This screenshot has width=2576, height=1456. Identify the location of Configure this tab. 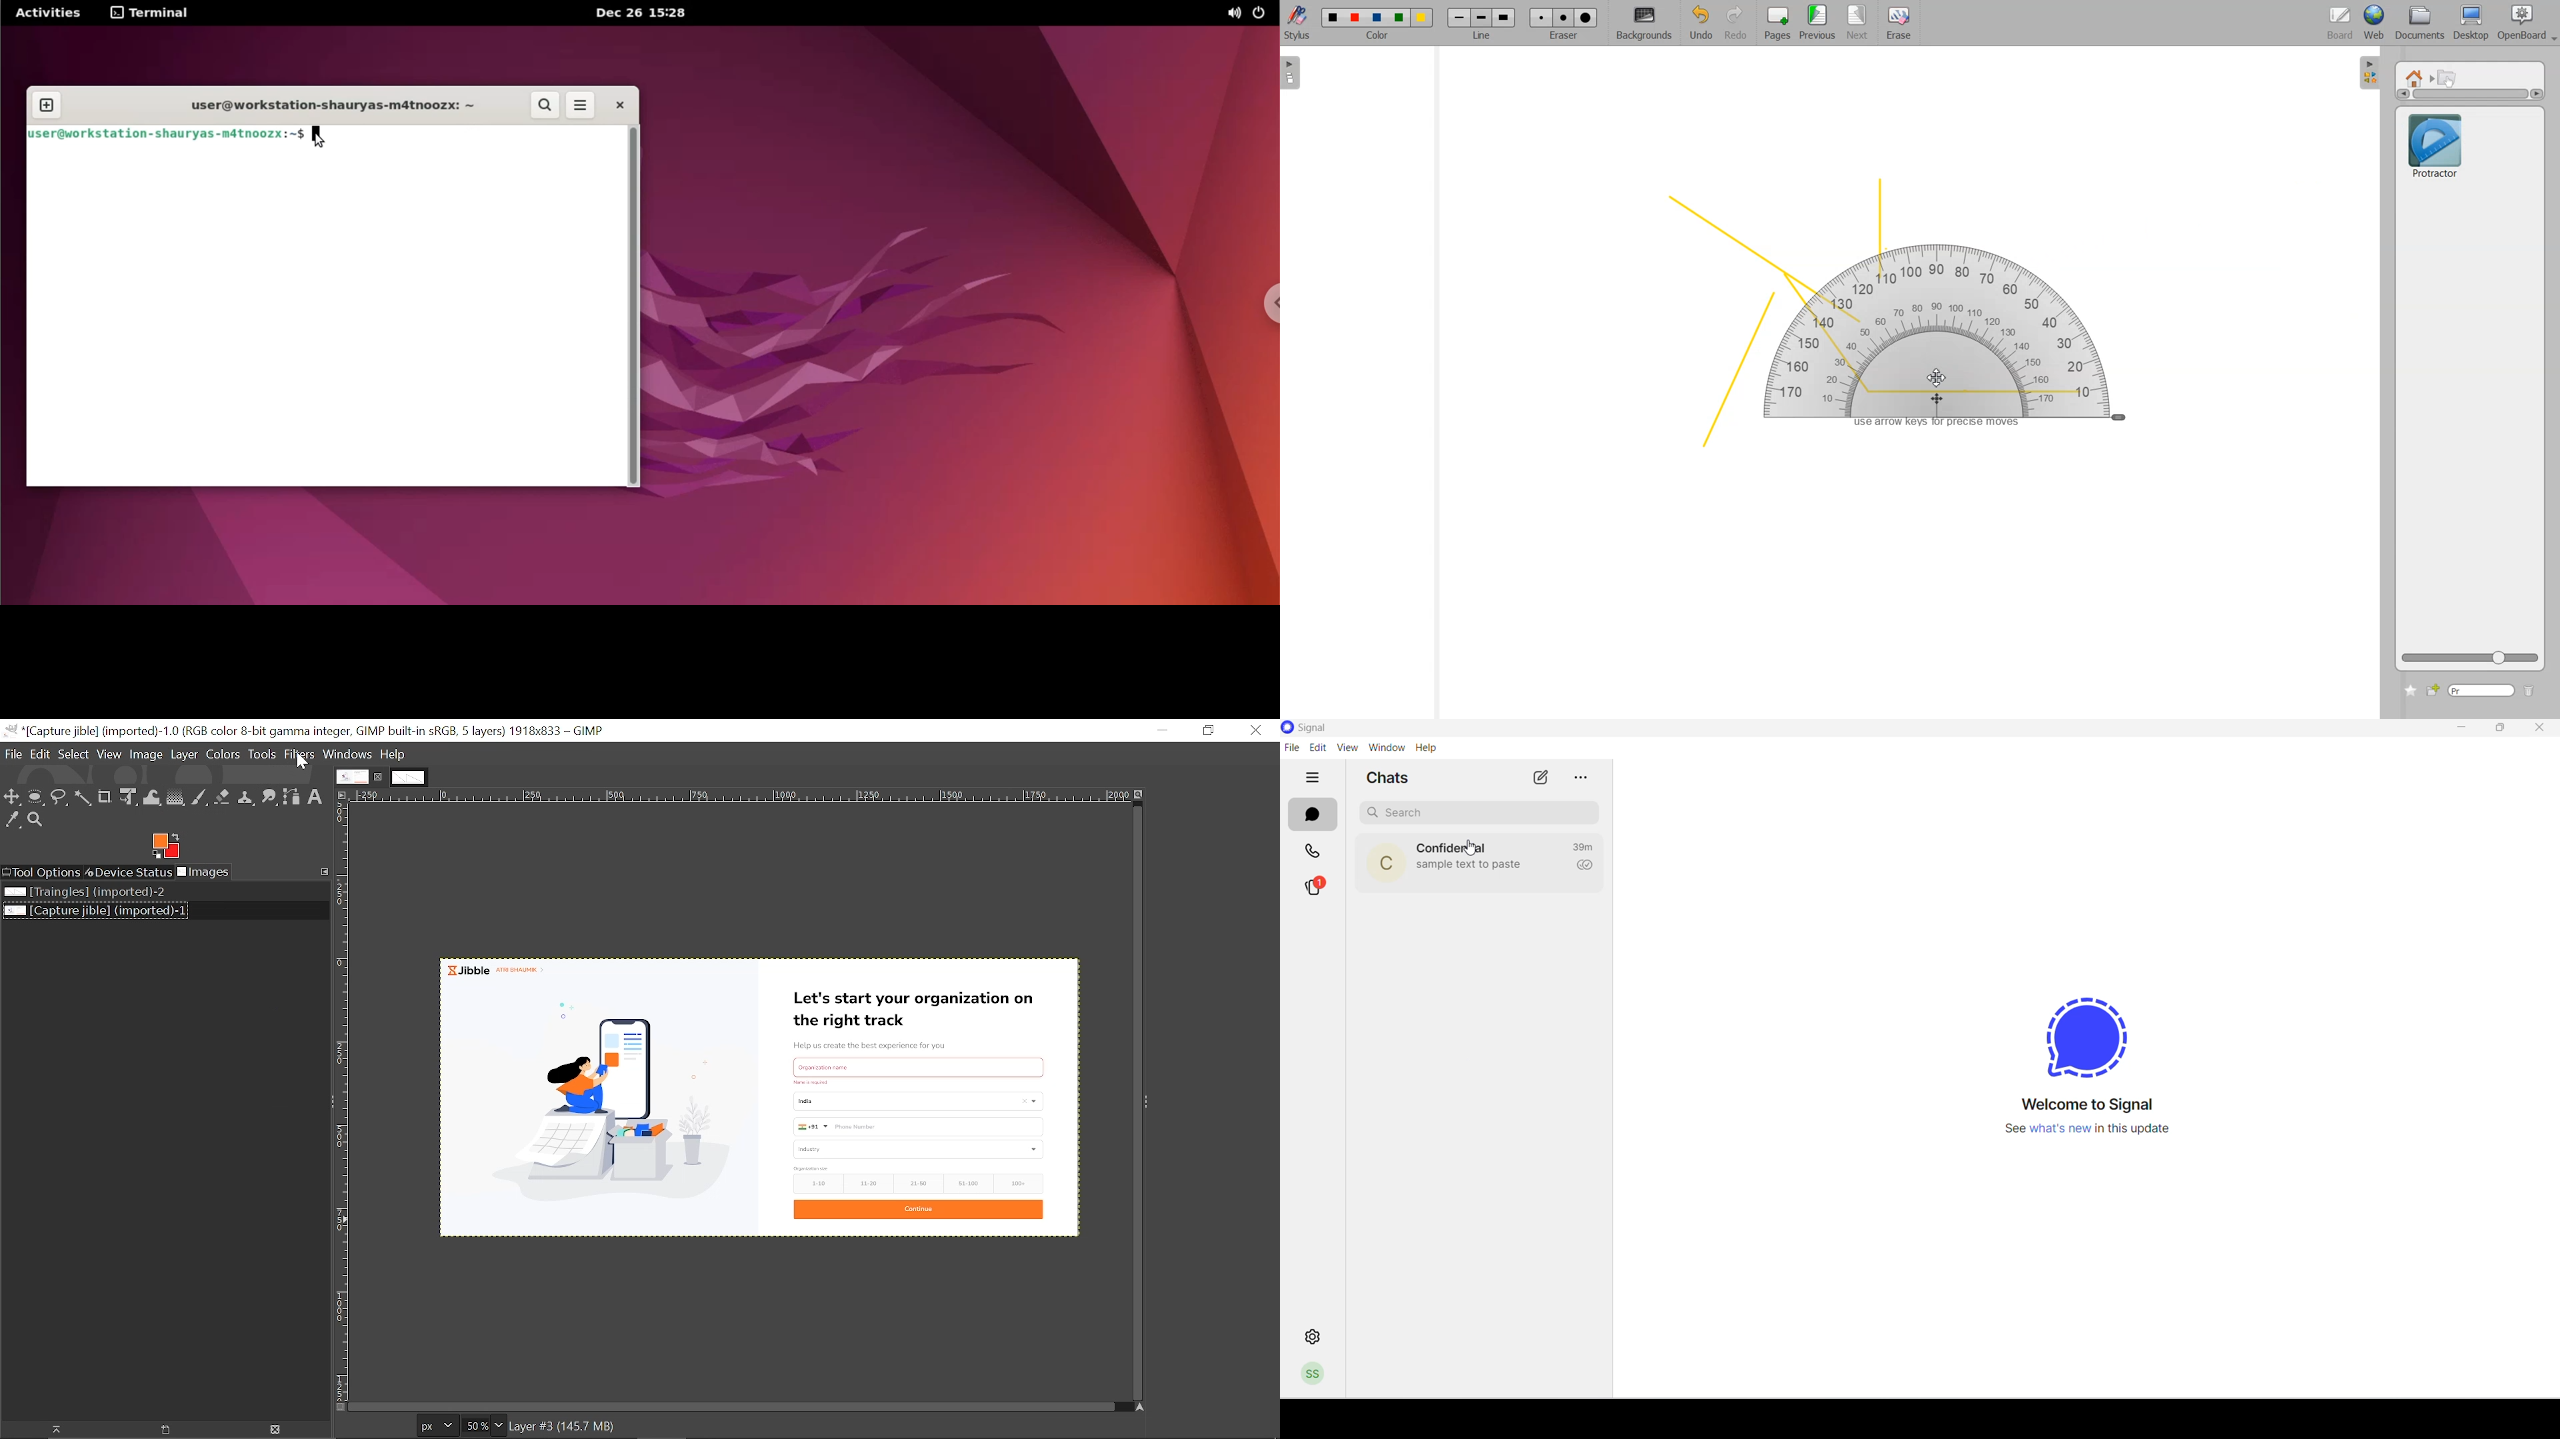
(340, 795).